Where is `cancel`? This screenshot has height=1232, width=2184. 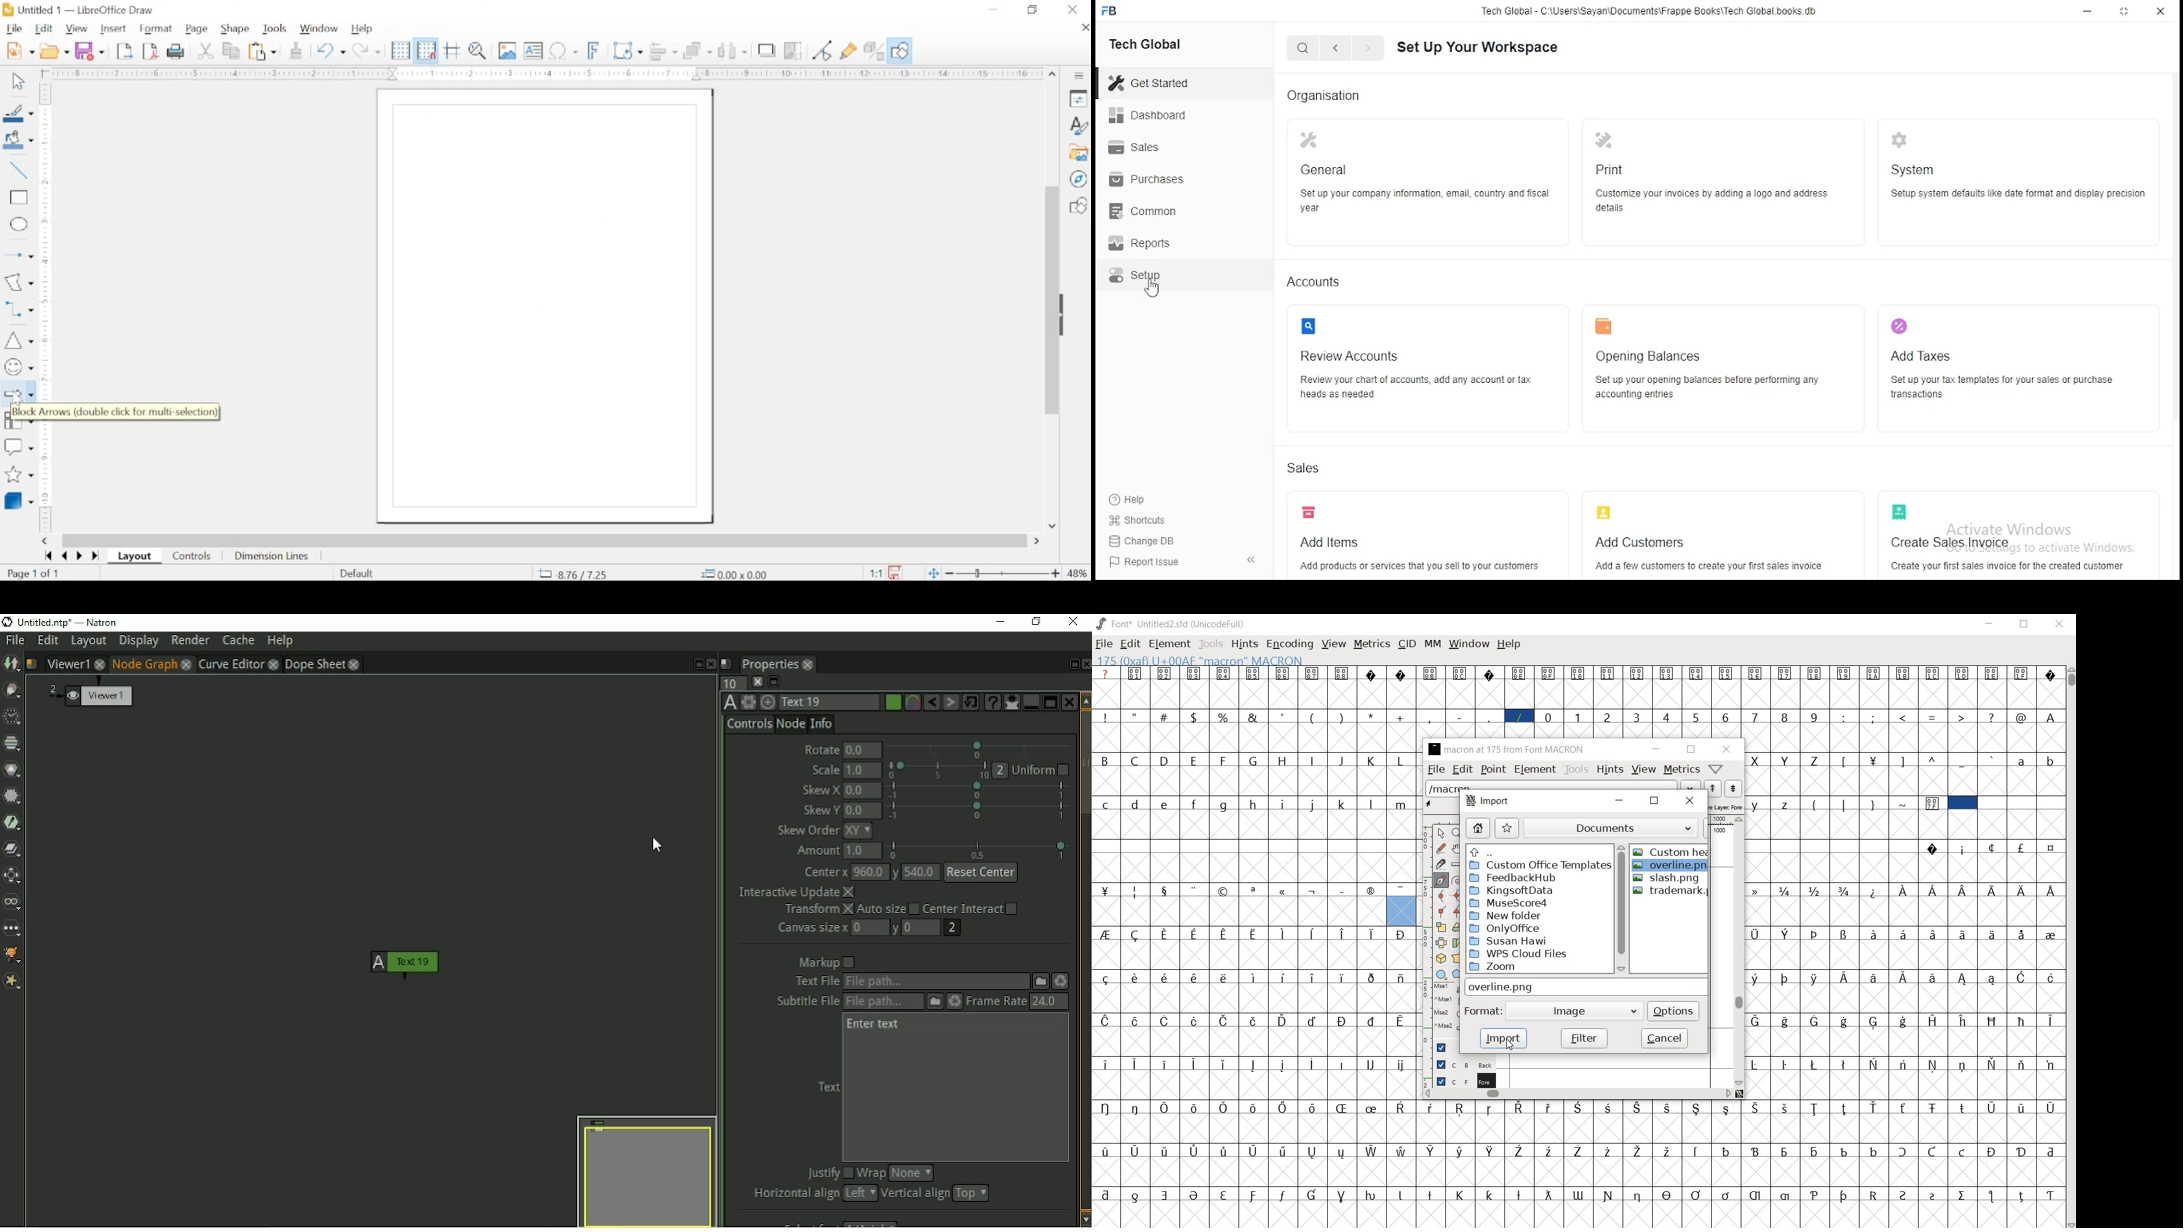
cancel is located at coordinates (1664, 1037).